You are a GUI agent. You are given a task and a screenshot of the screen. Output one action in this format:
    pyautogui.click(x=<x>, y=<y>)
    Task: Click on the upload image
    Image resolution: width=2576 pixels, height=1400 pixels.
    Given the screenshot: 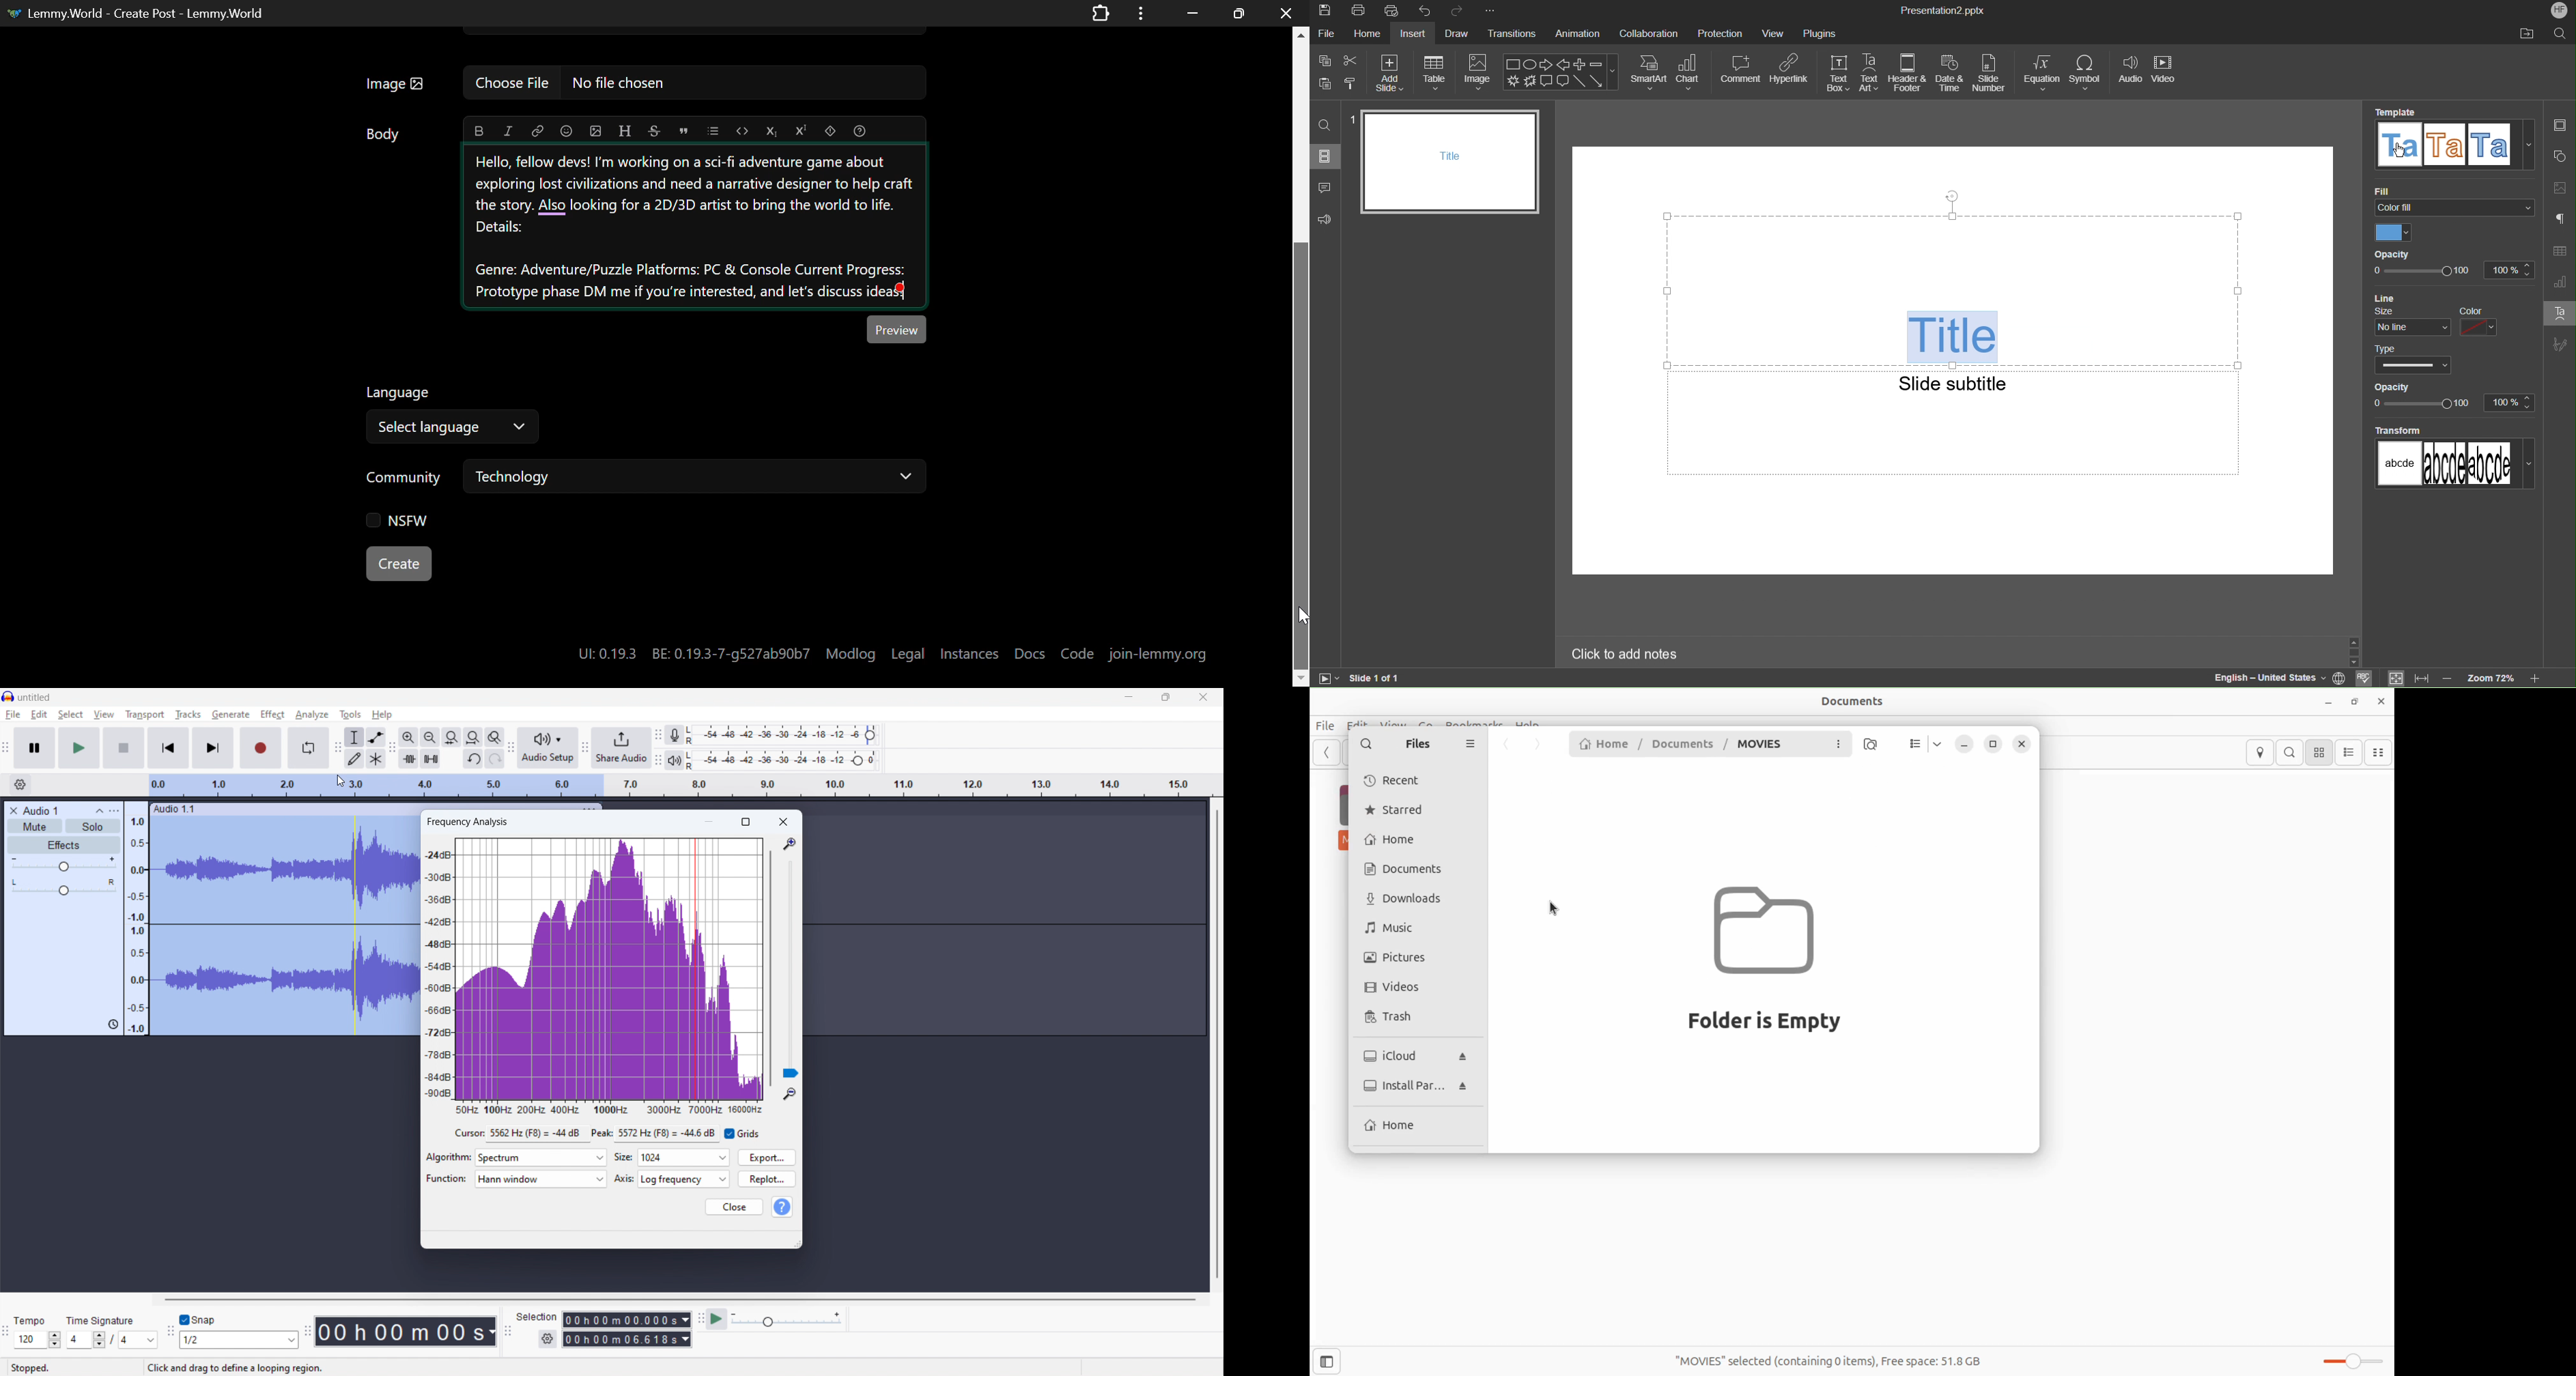 What is the action you would take?
    pyautogui.click(x=594, y=130)
    